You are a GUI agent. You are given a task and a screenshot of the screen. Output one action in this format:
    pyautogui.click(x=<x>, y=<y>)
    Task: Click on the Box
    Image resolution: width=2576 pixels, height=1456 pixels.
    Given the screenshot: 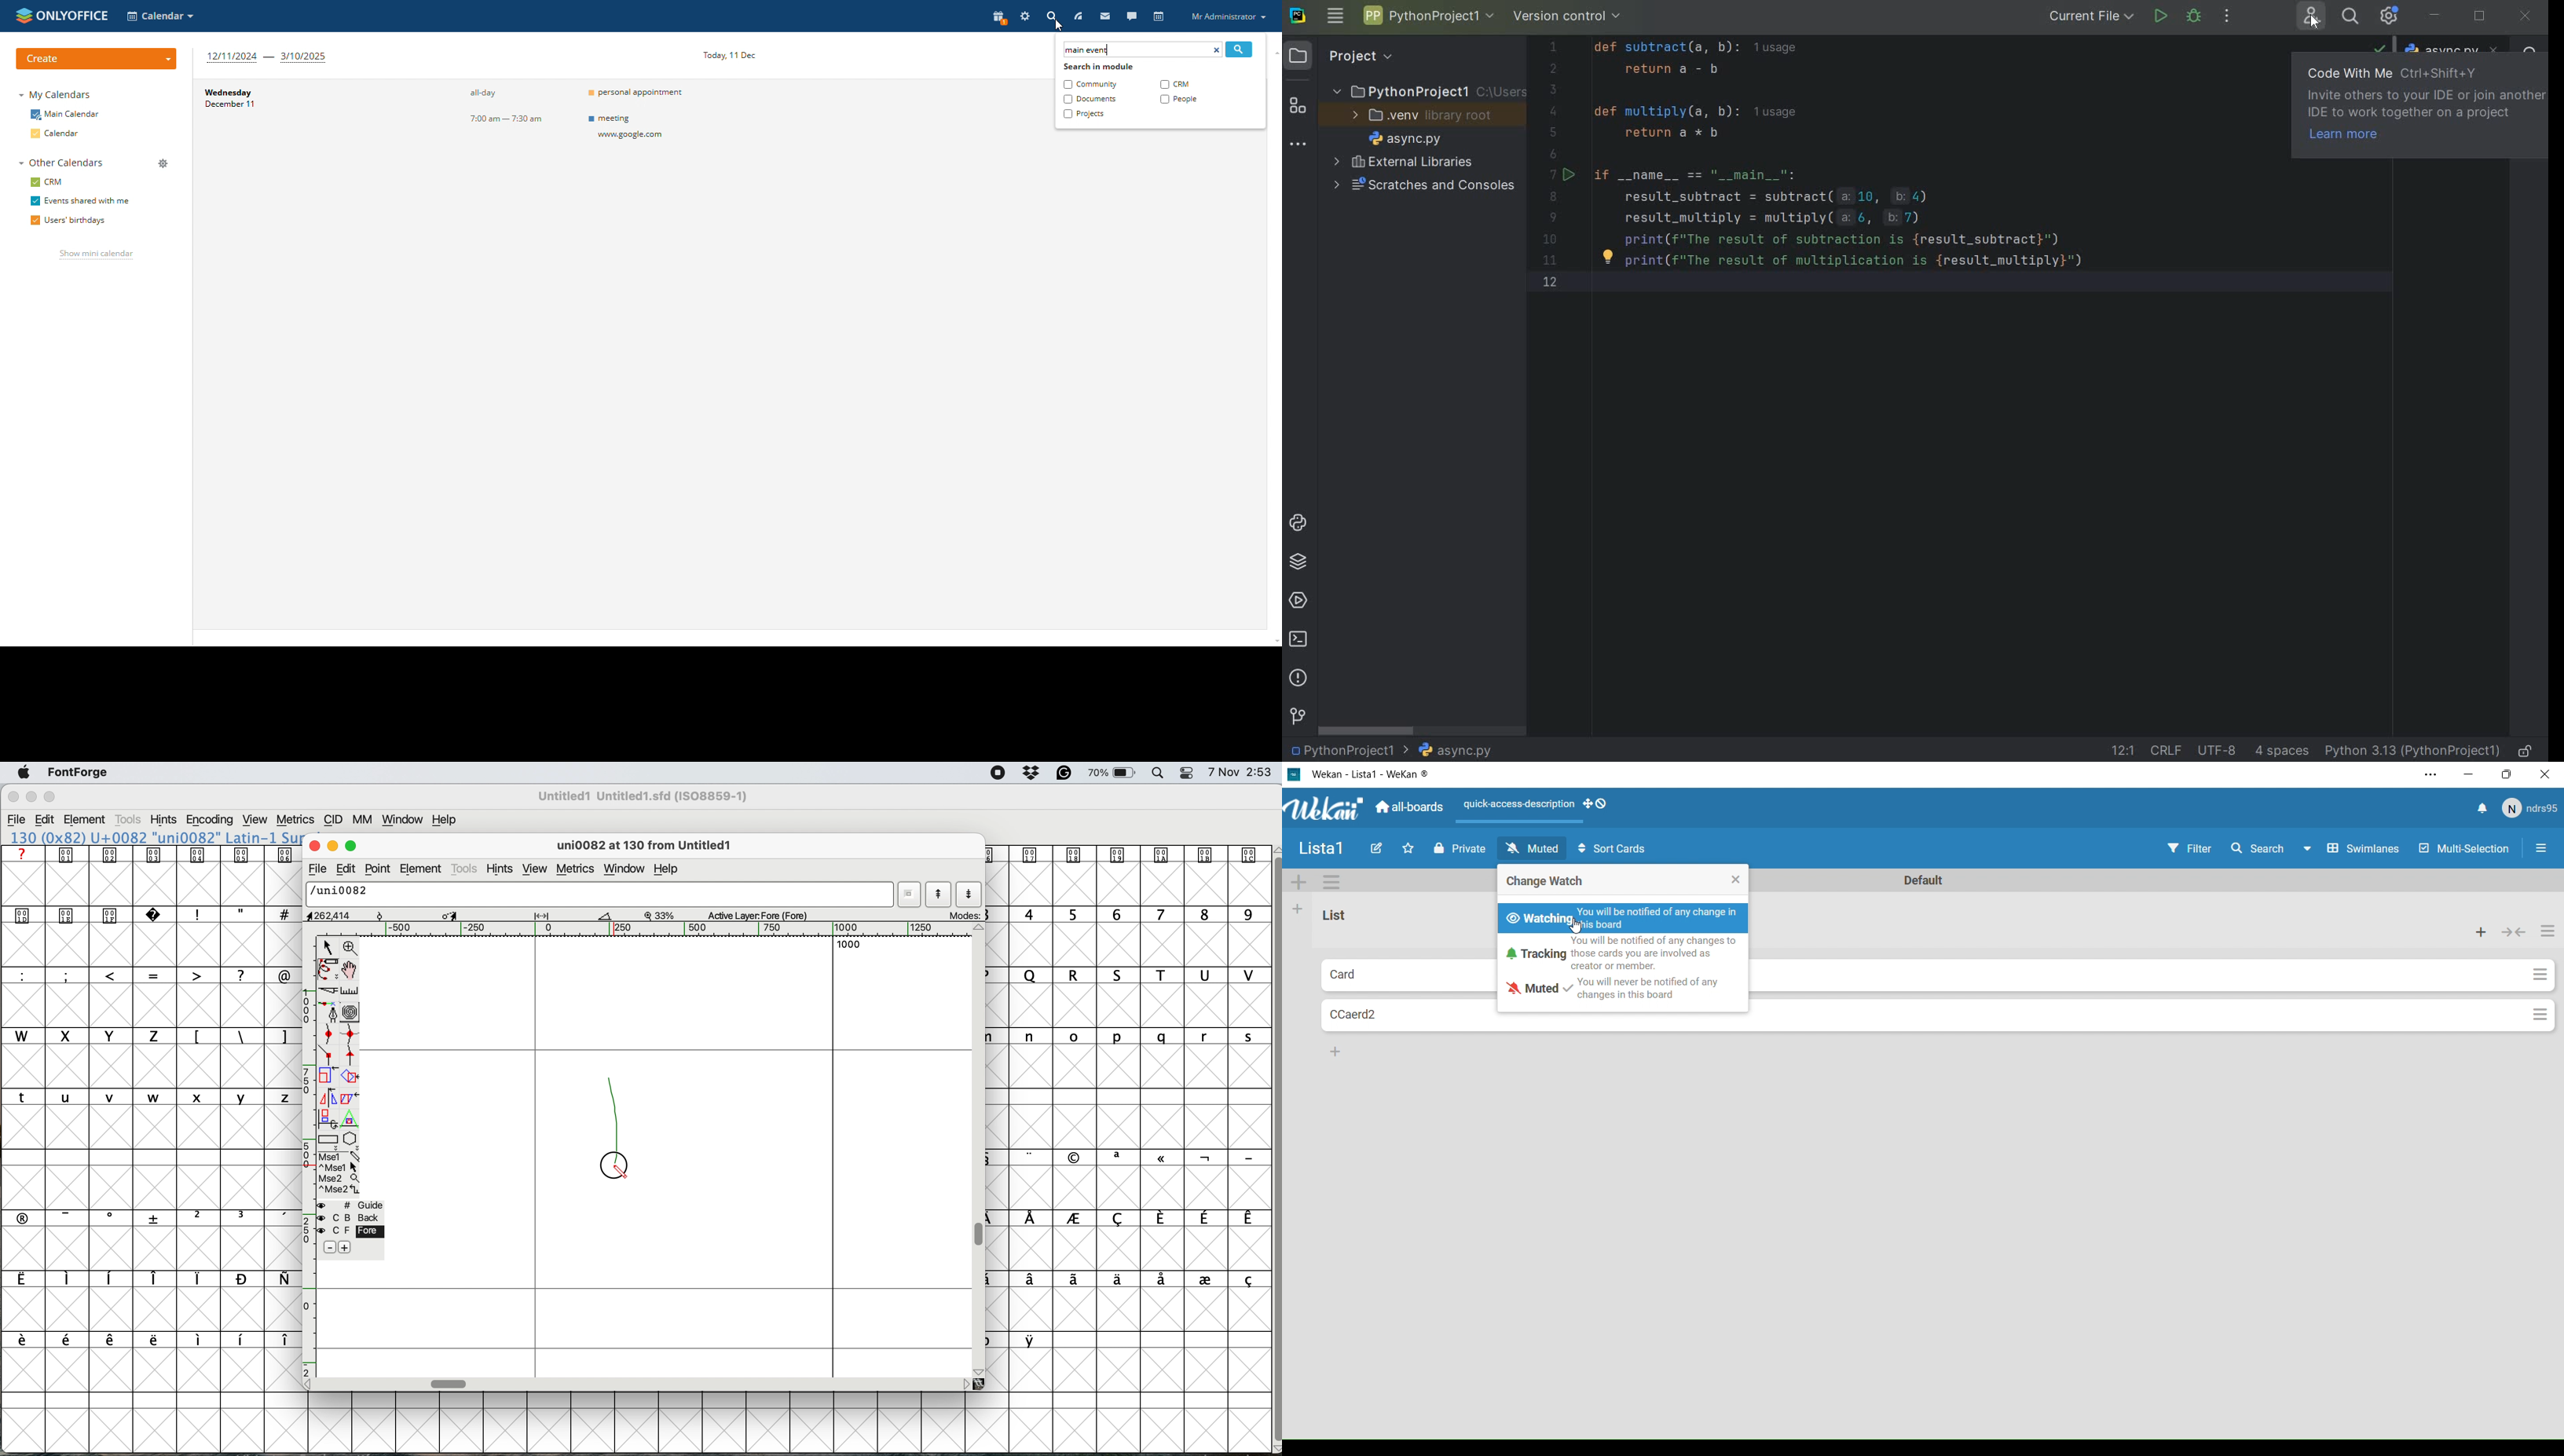 What is the action you would take?
    pyautogui.click(x=2513, y=774)
    